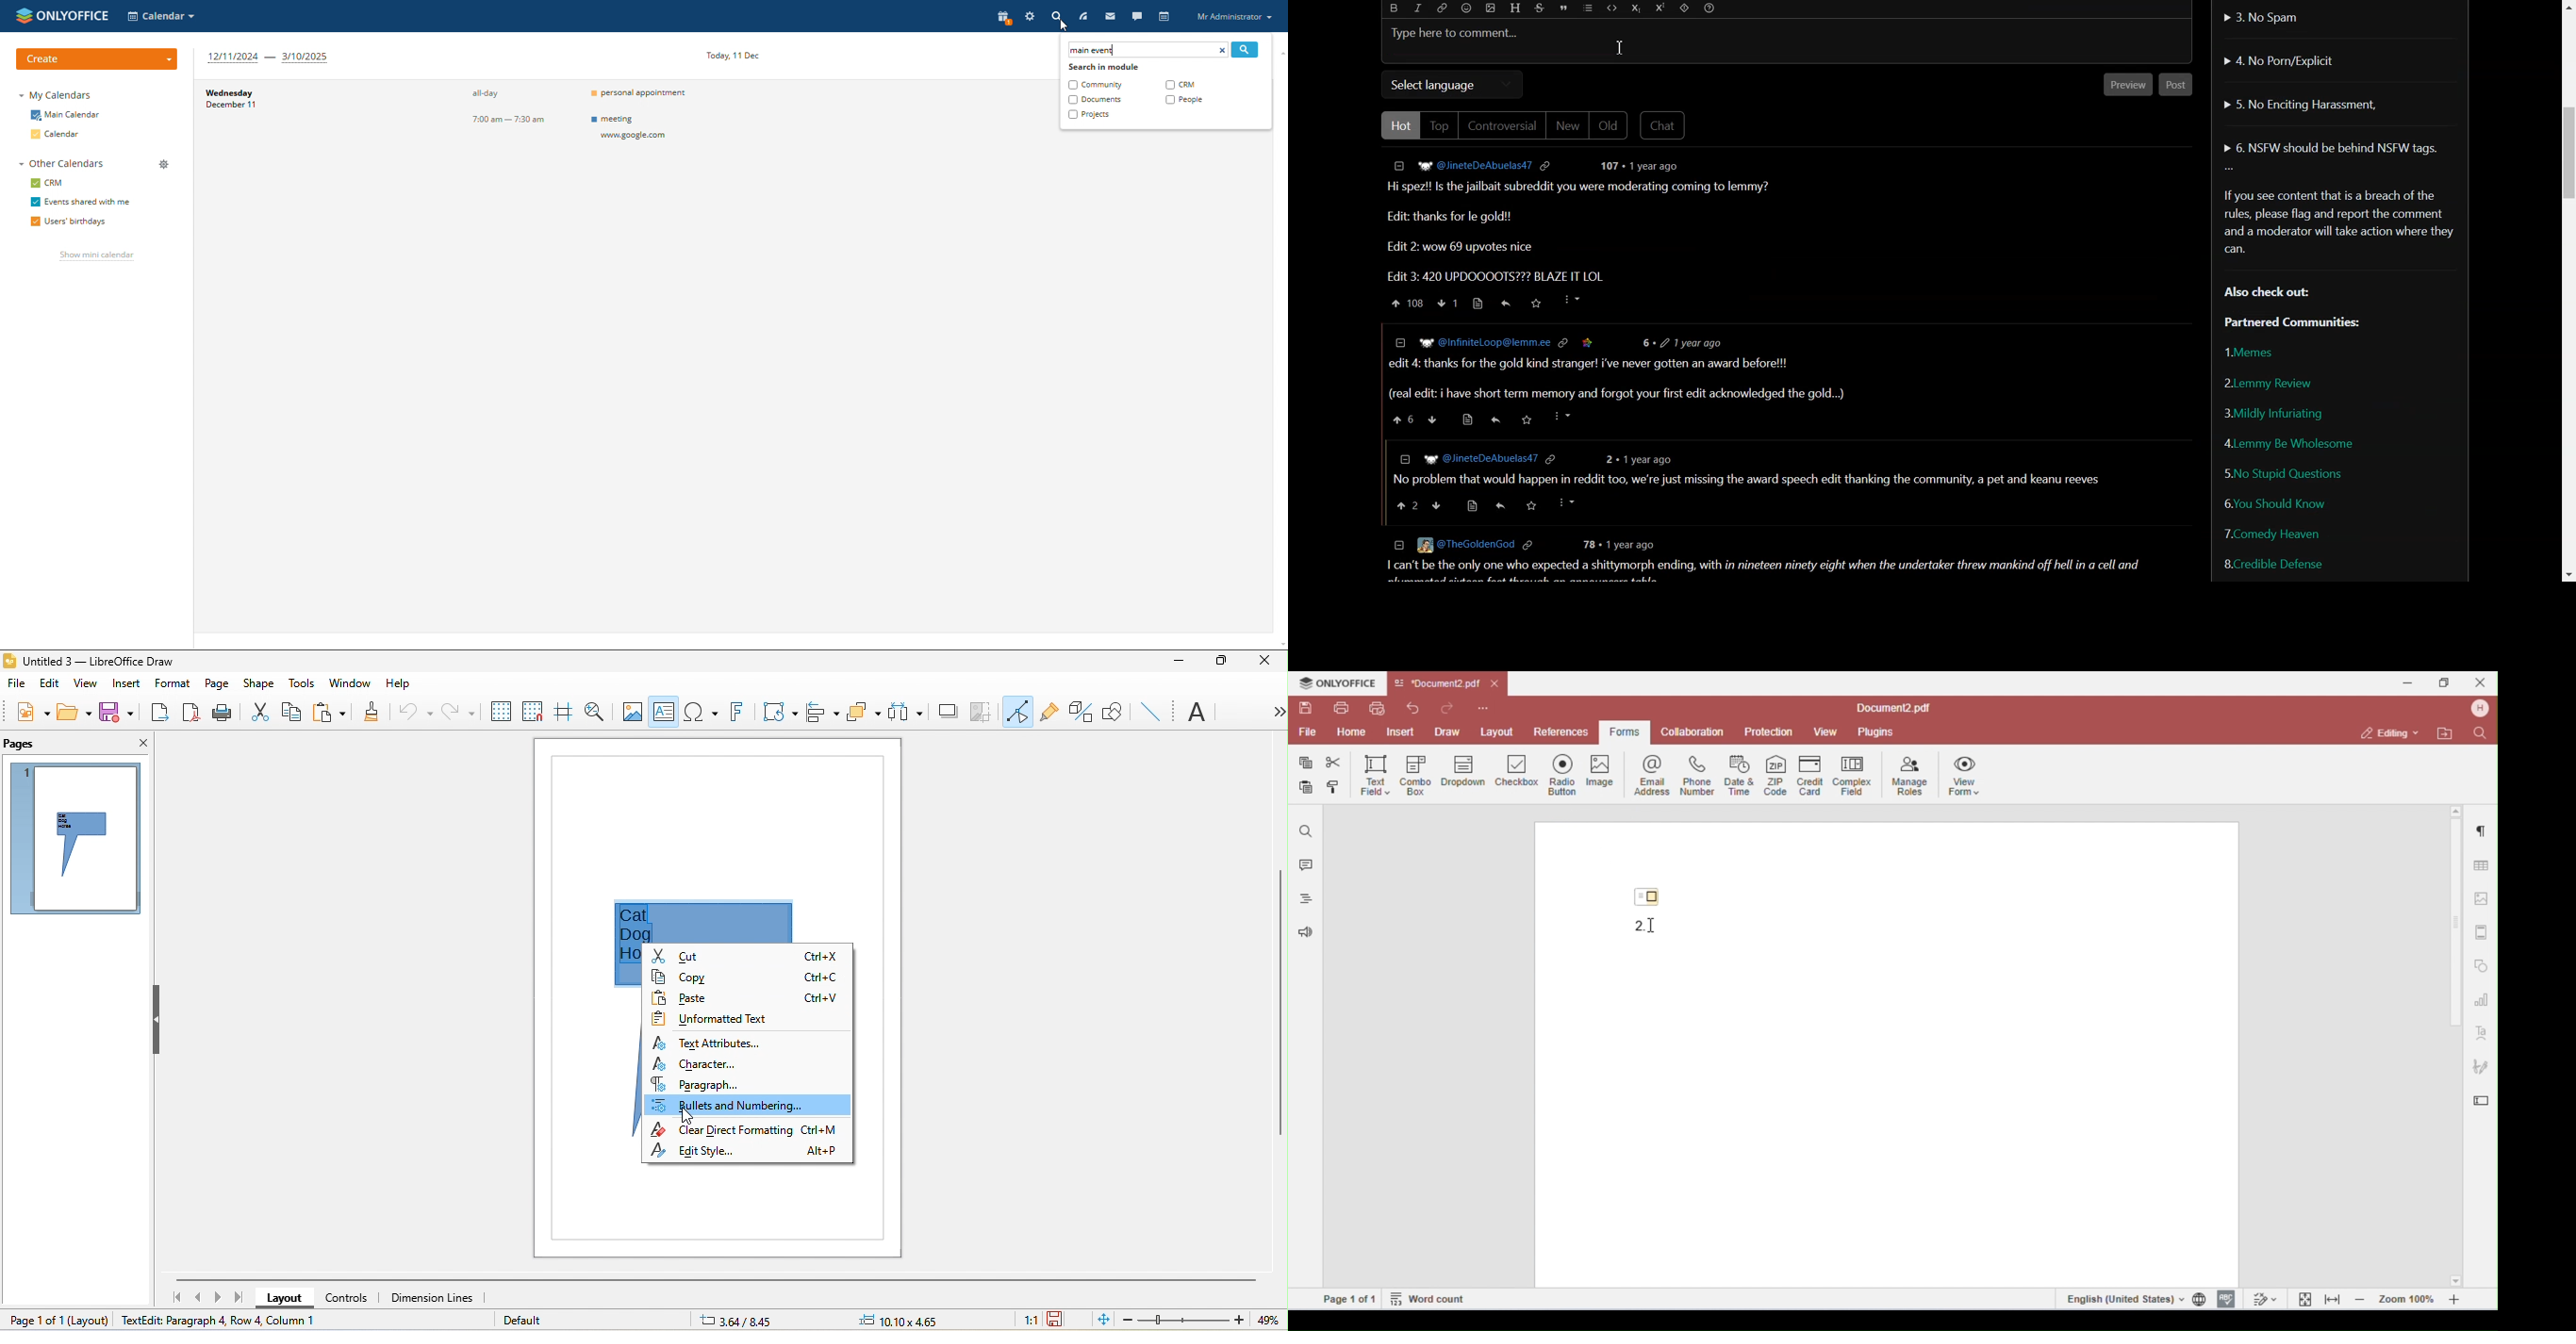 The image size is (2576, 1344). What do you see at coordinates (1394, 9) in the screenshot?
I see `Bold` at bounding box center [1394, 9].